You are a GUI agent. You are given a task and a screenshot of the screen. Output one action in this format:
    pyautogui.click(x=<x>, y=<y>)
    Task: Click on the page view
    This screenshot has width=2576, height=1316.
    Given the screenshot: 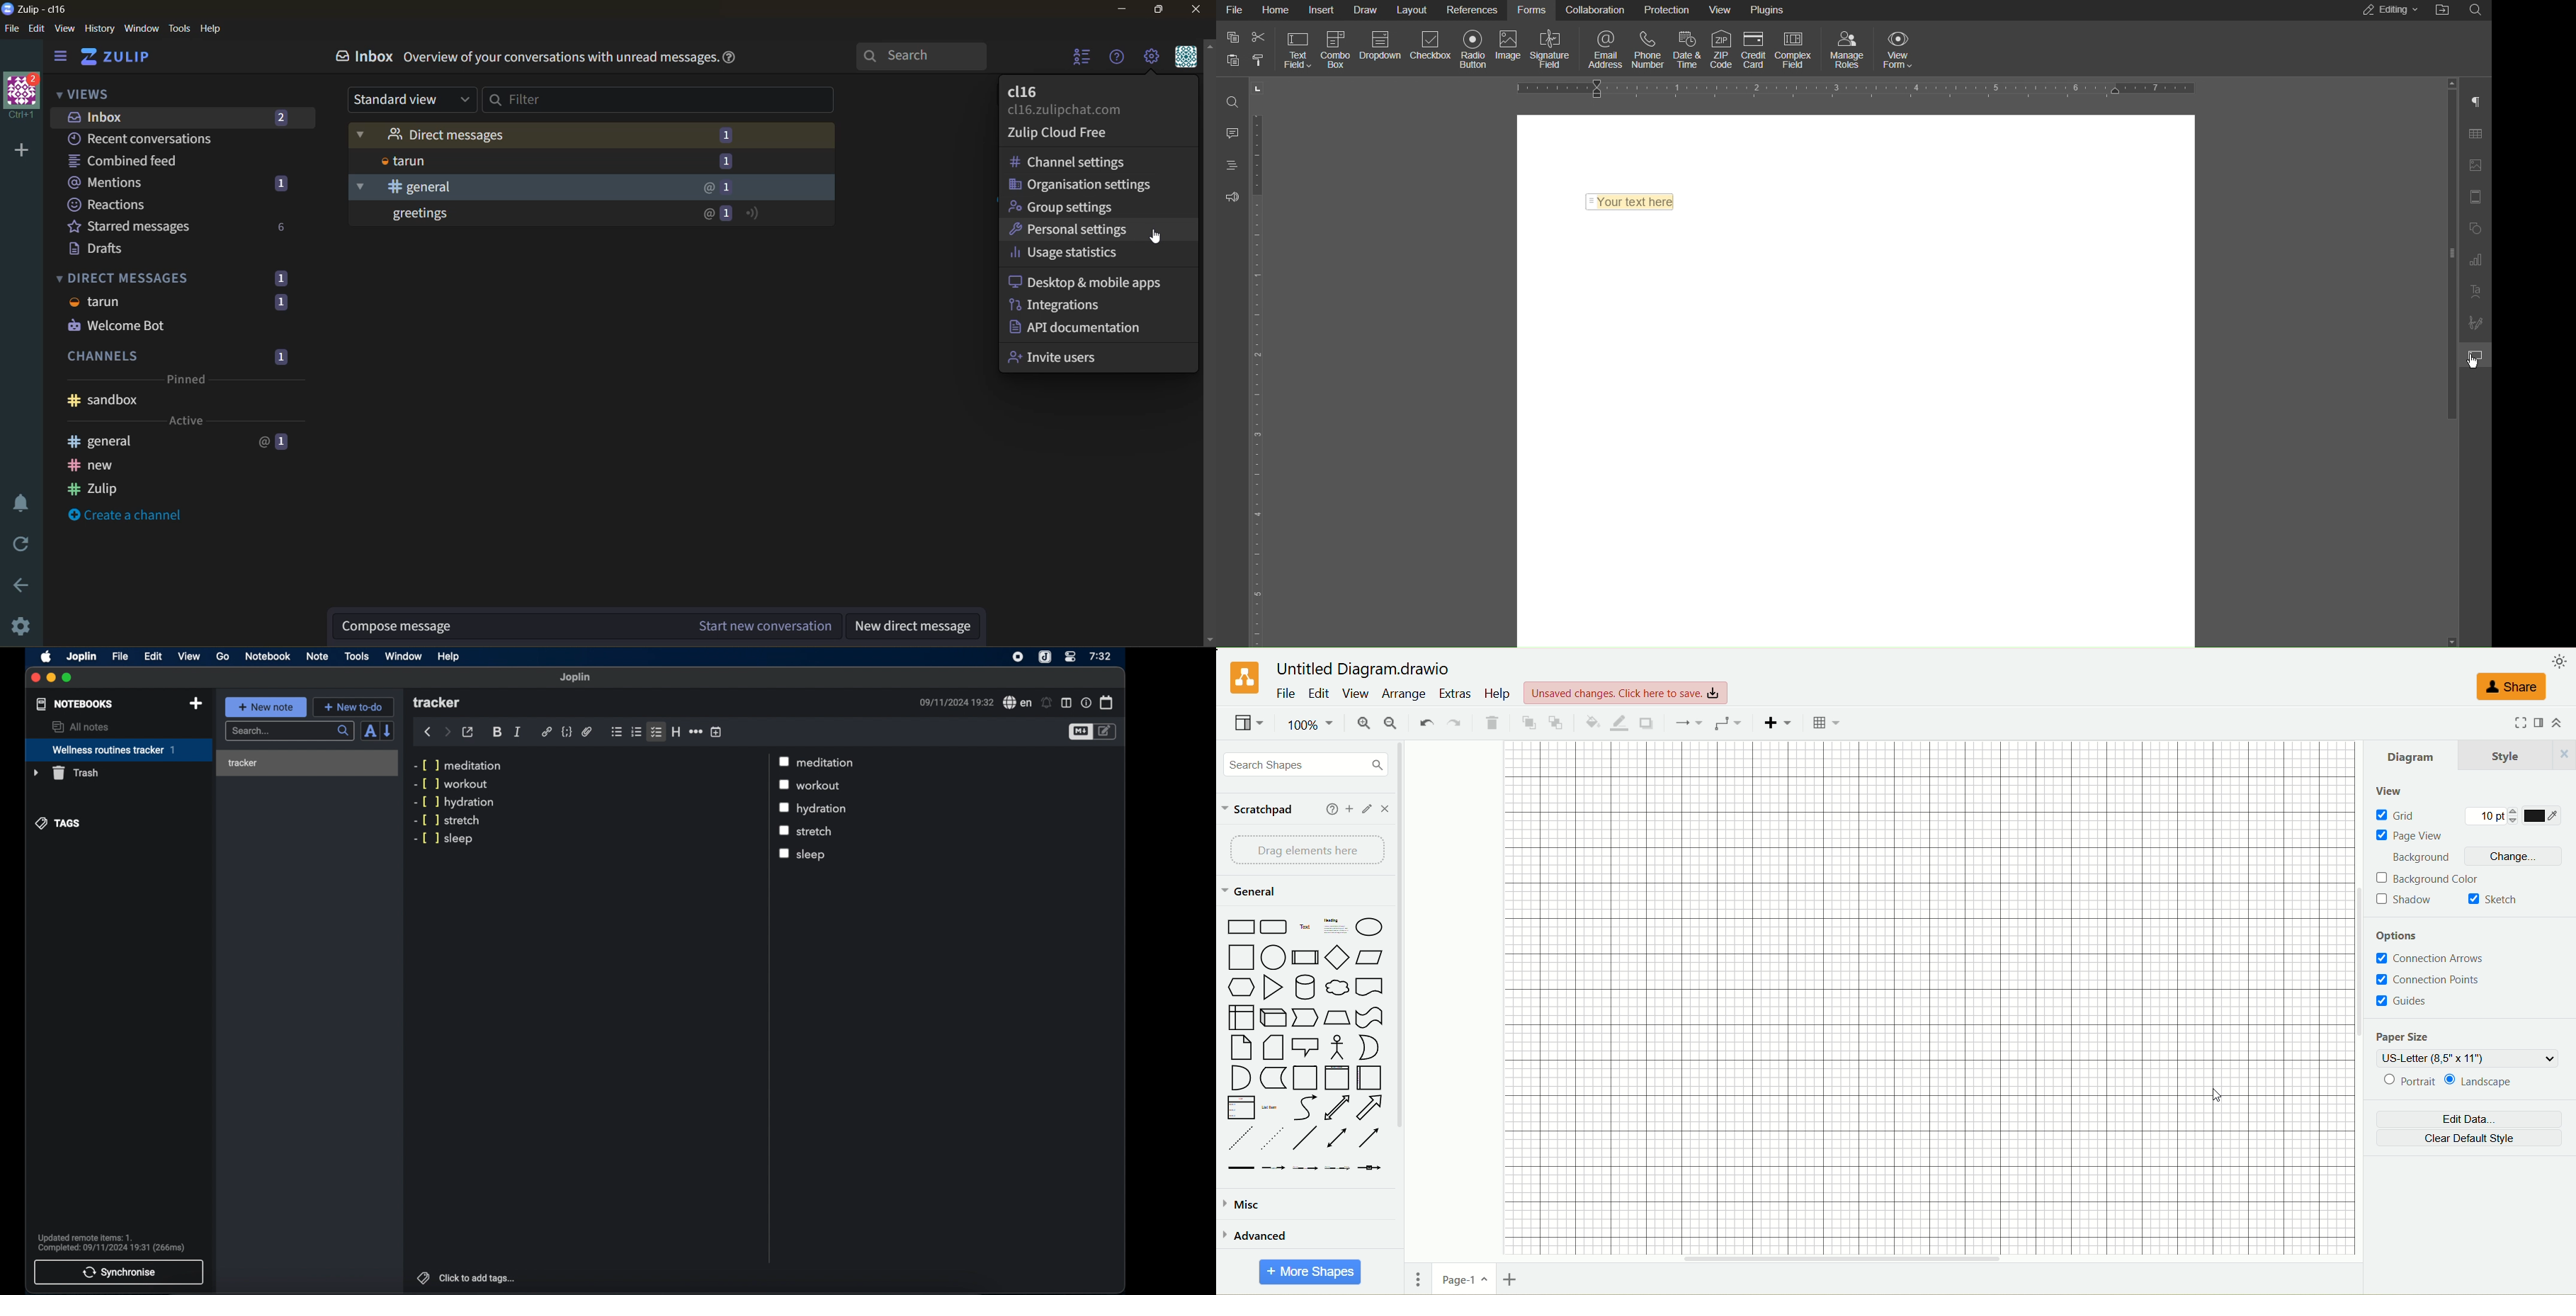 What is the action you would take?
    pyautogui.click(x=2407, y=835)
    